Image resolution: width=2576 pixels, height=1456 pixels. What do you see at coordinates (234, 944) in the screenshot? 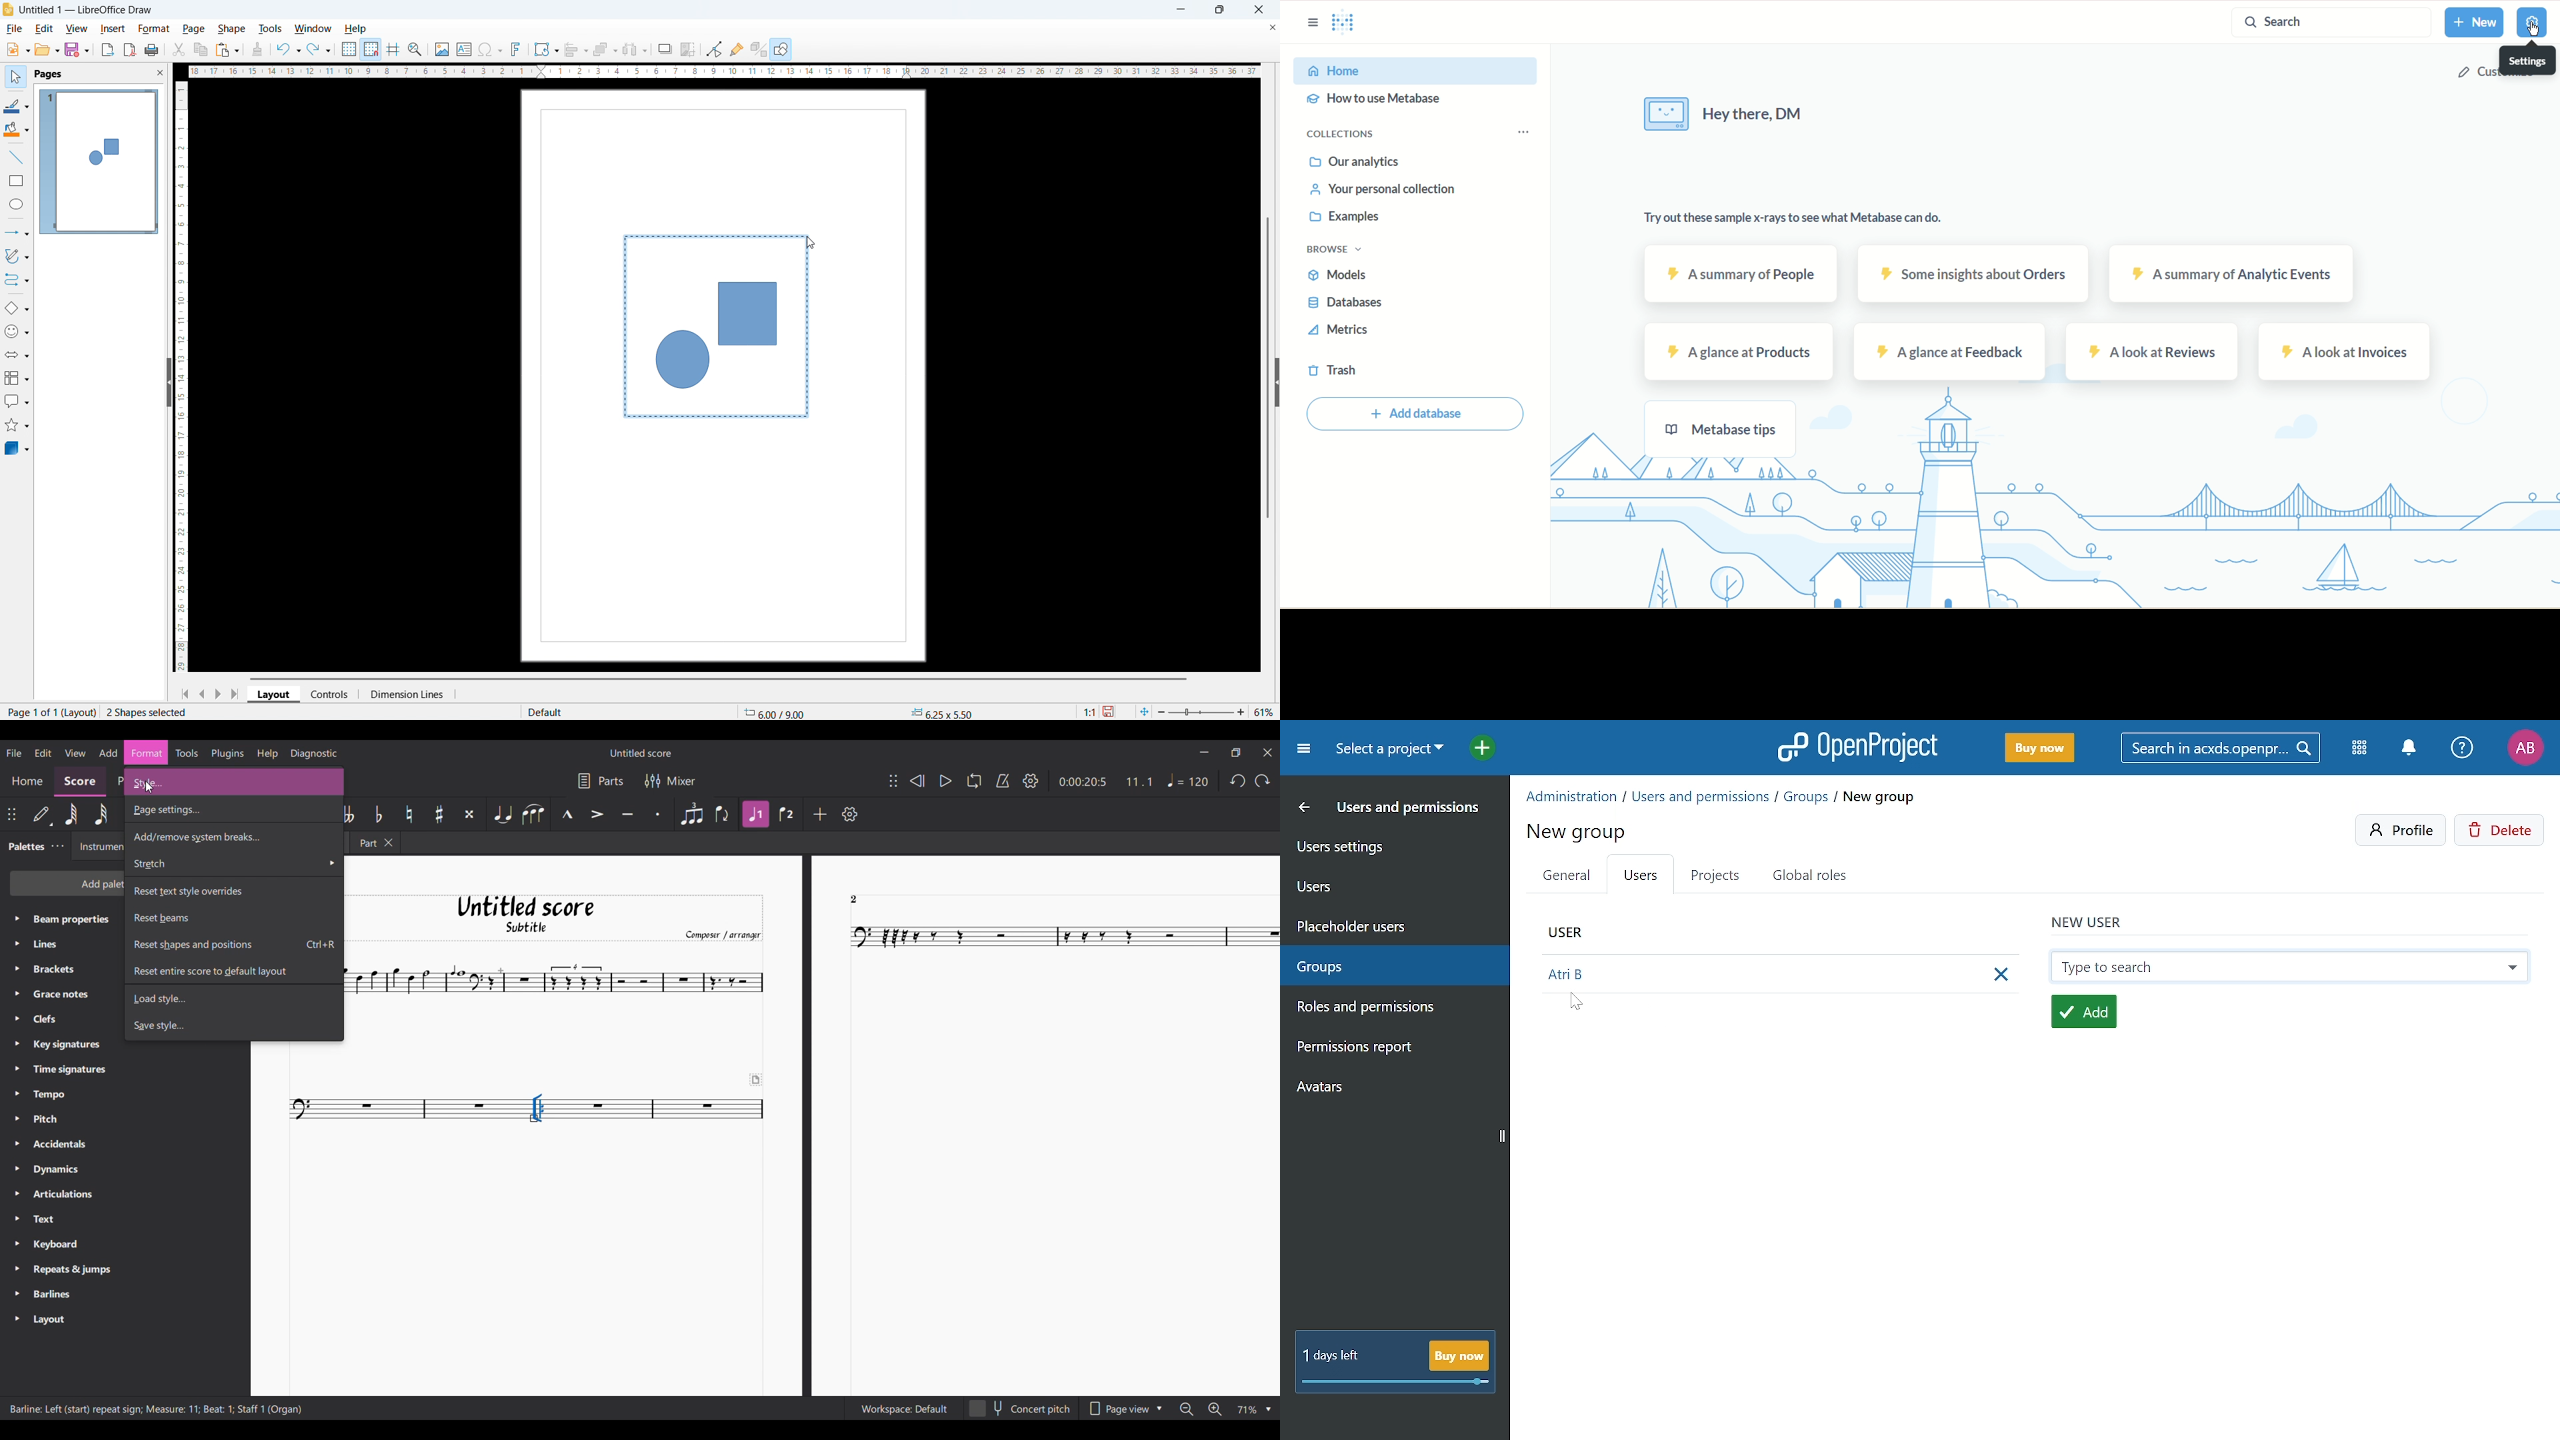
I see `Reset shapes and positions` at bounding box center [234, 944].